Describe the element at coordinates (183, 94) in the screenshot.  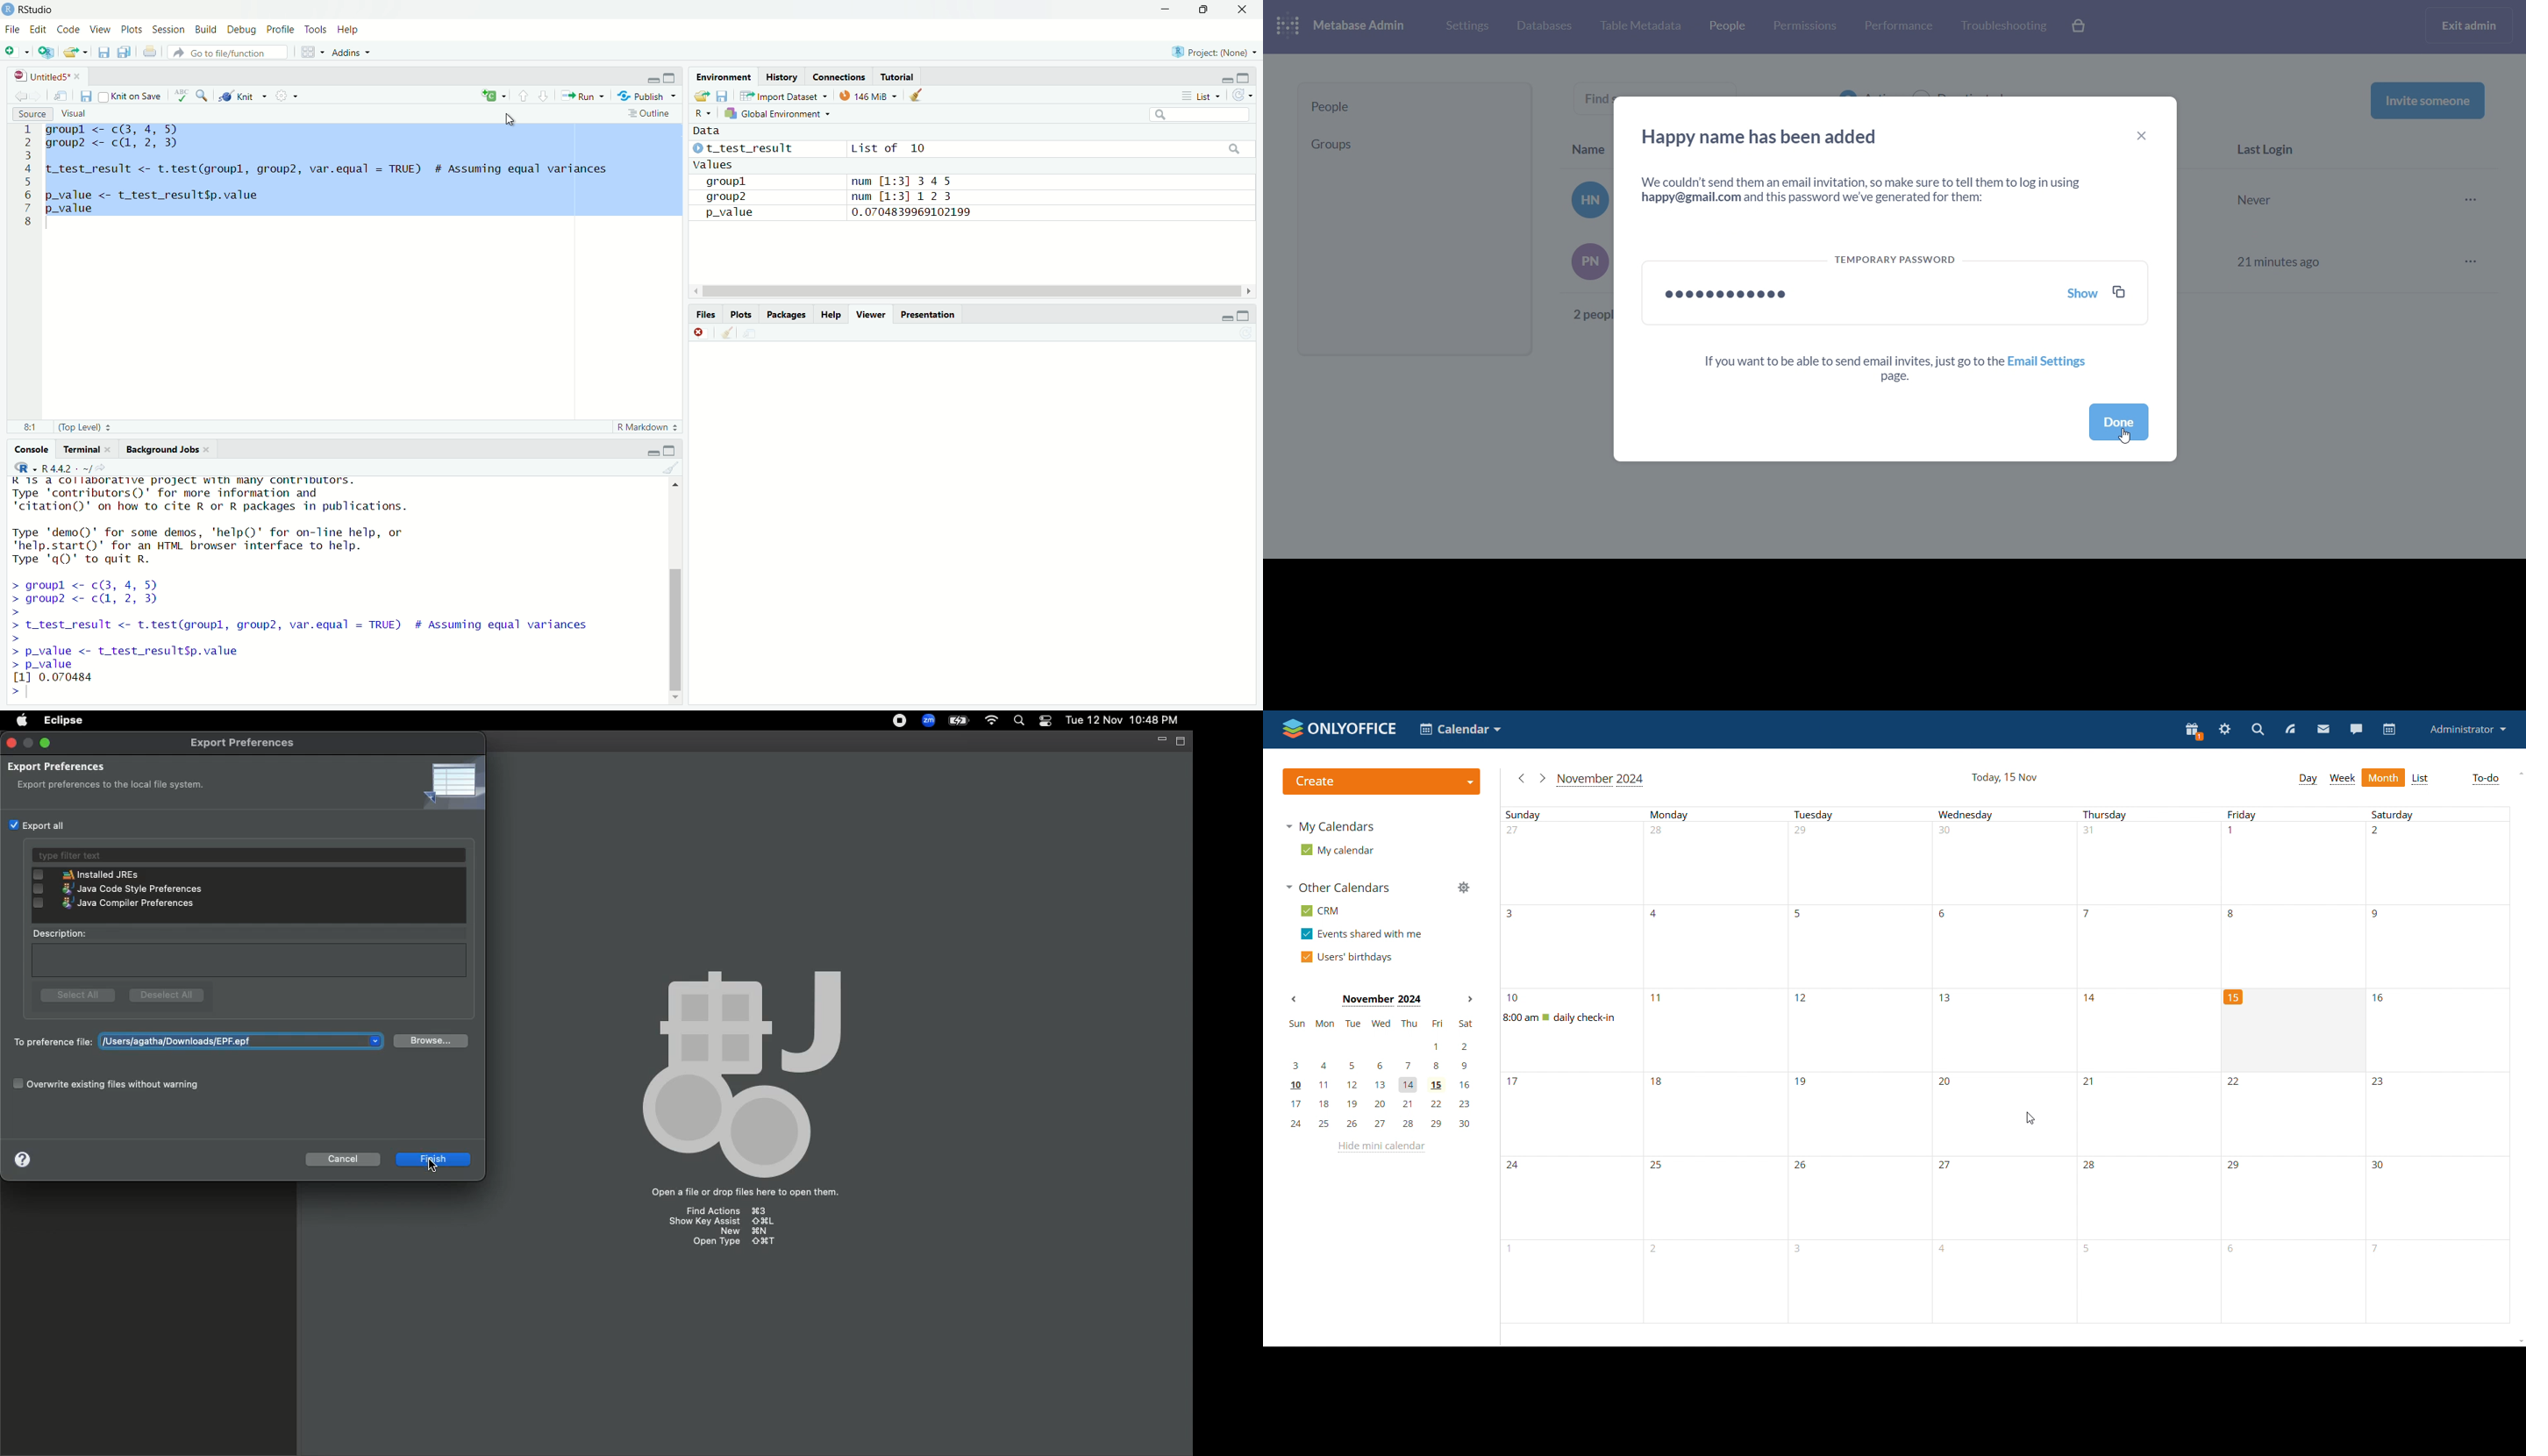
I see `check` at that location.